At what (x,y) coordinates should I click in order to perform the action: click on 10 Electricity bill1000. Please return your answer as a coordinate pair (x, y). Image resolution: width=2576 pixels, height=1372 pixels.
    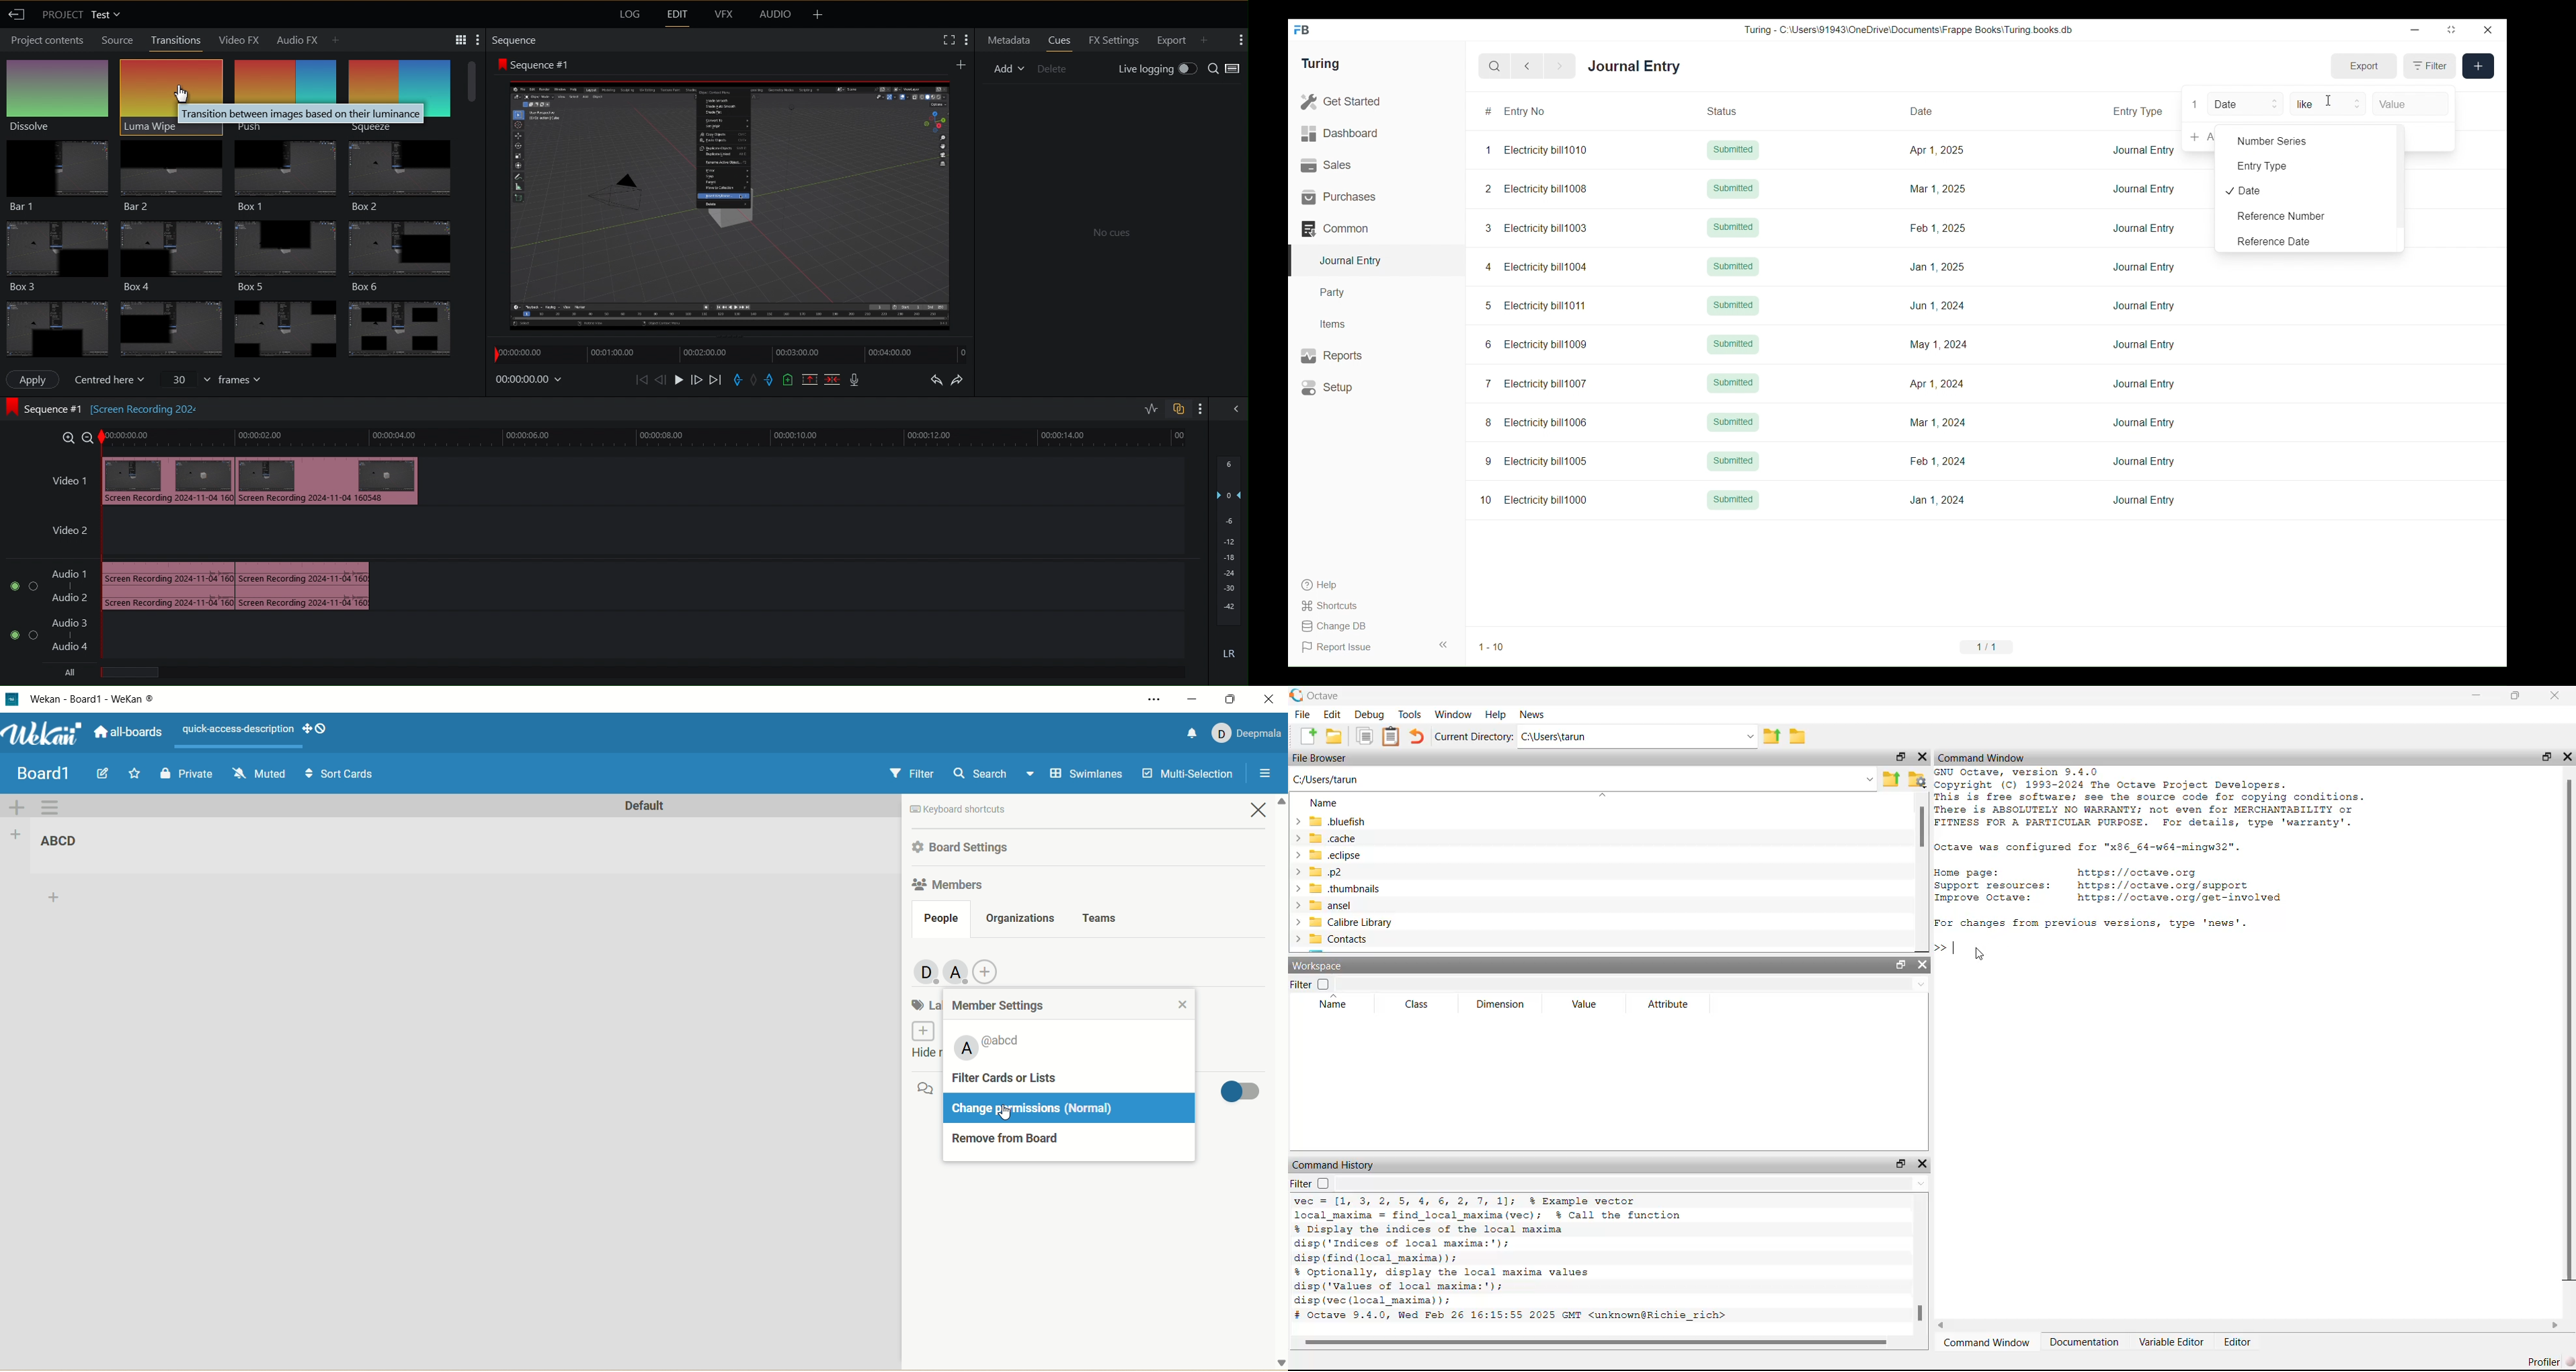
    Looking at the image, I should click on (1534, 500).